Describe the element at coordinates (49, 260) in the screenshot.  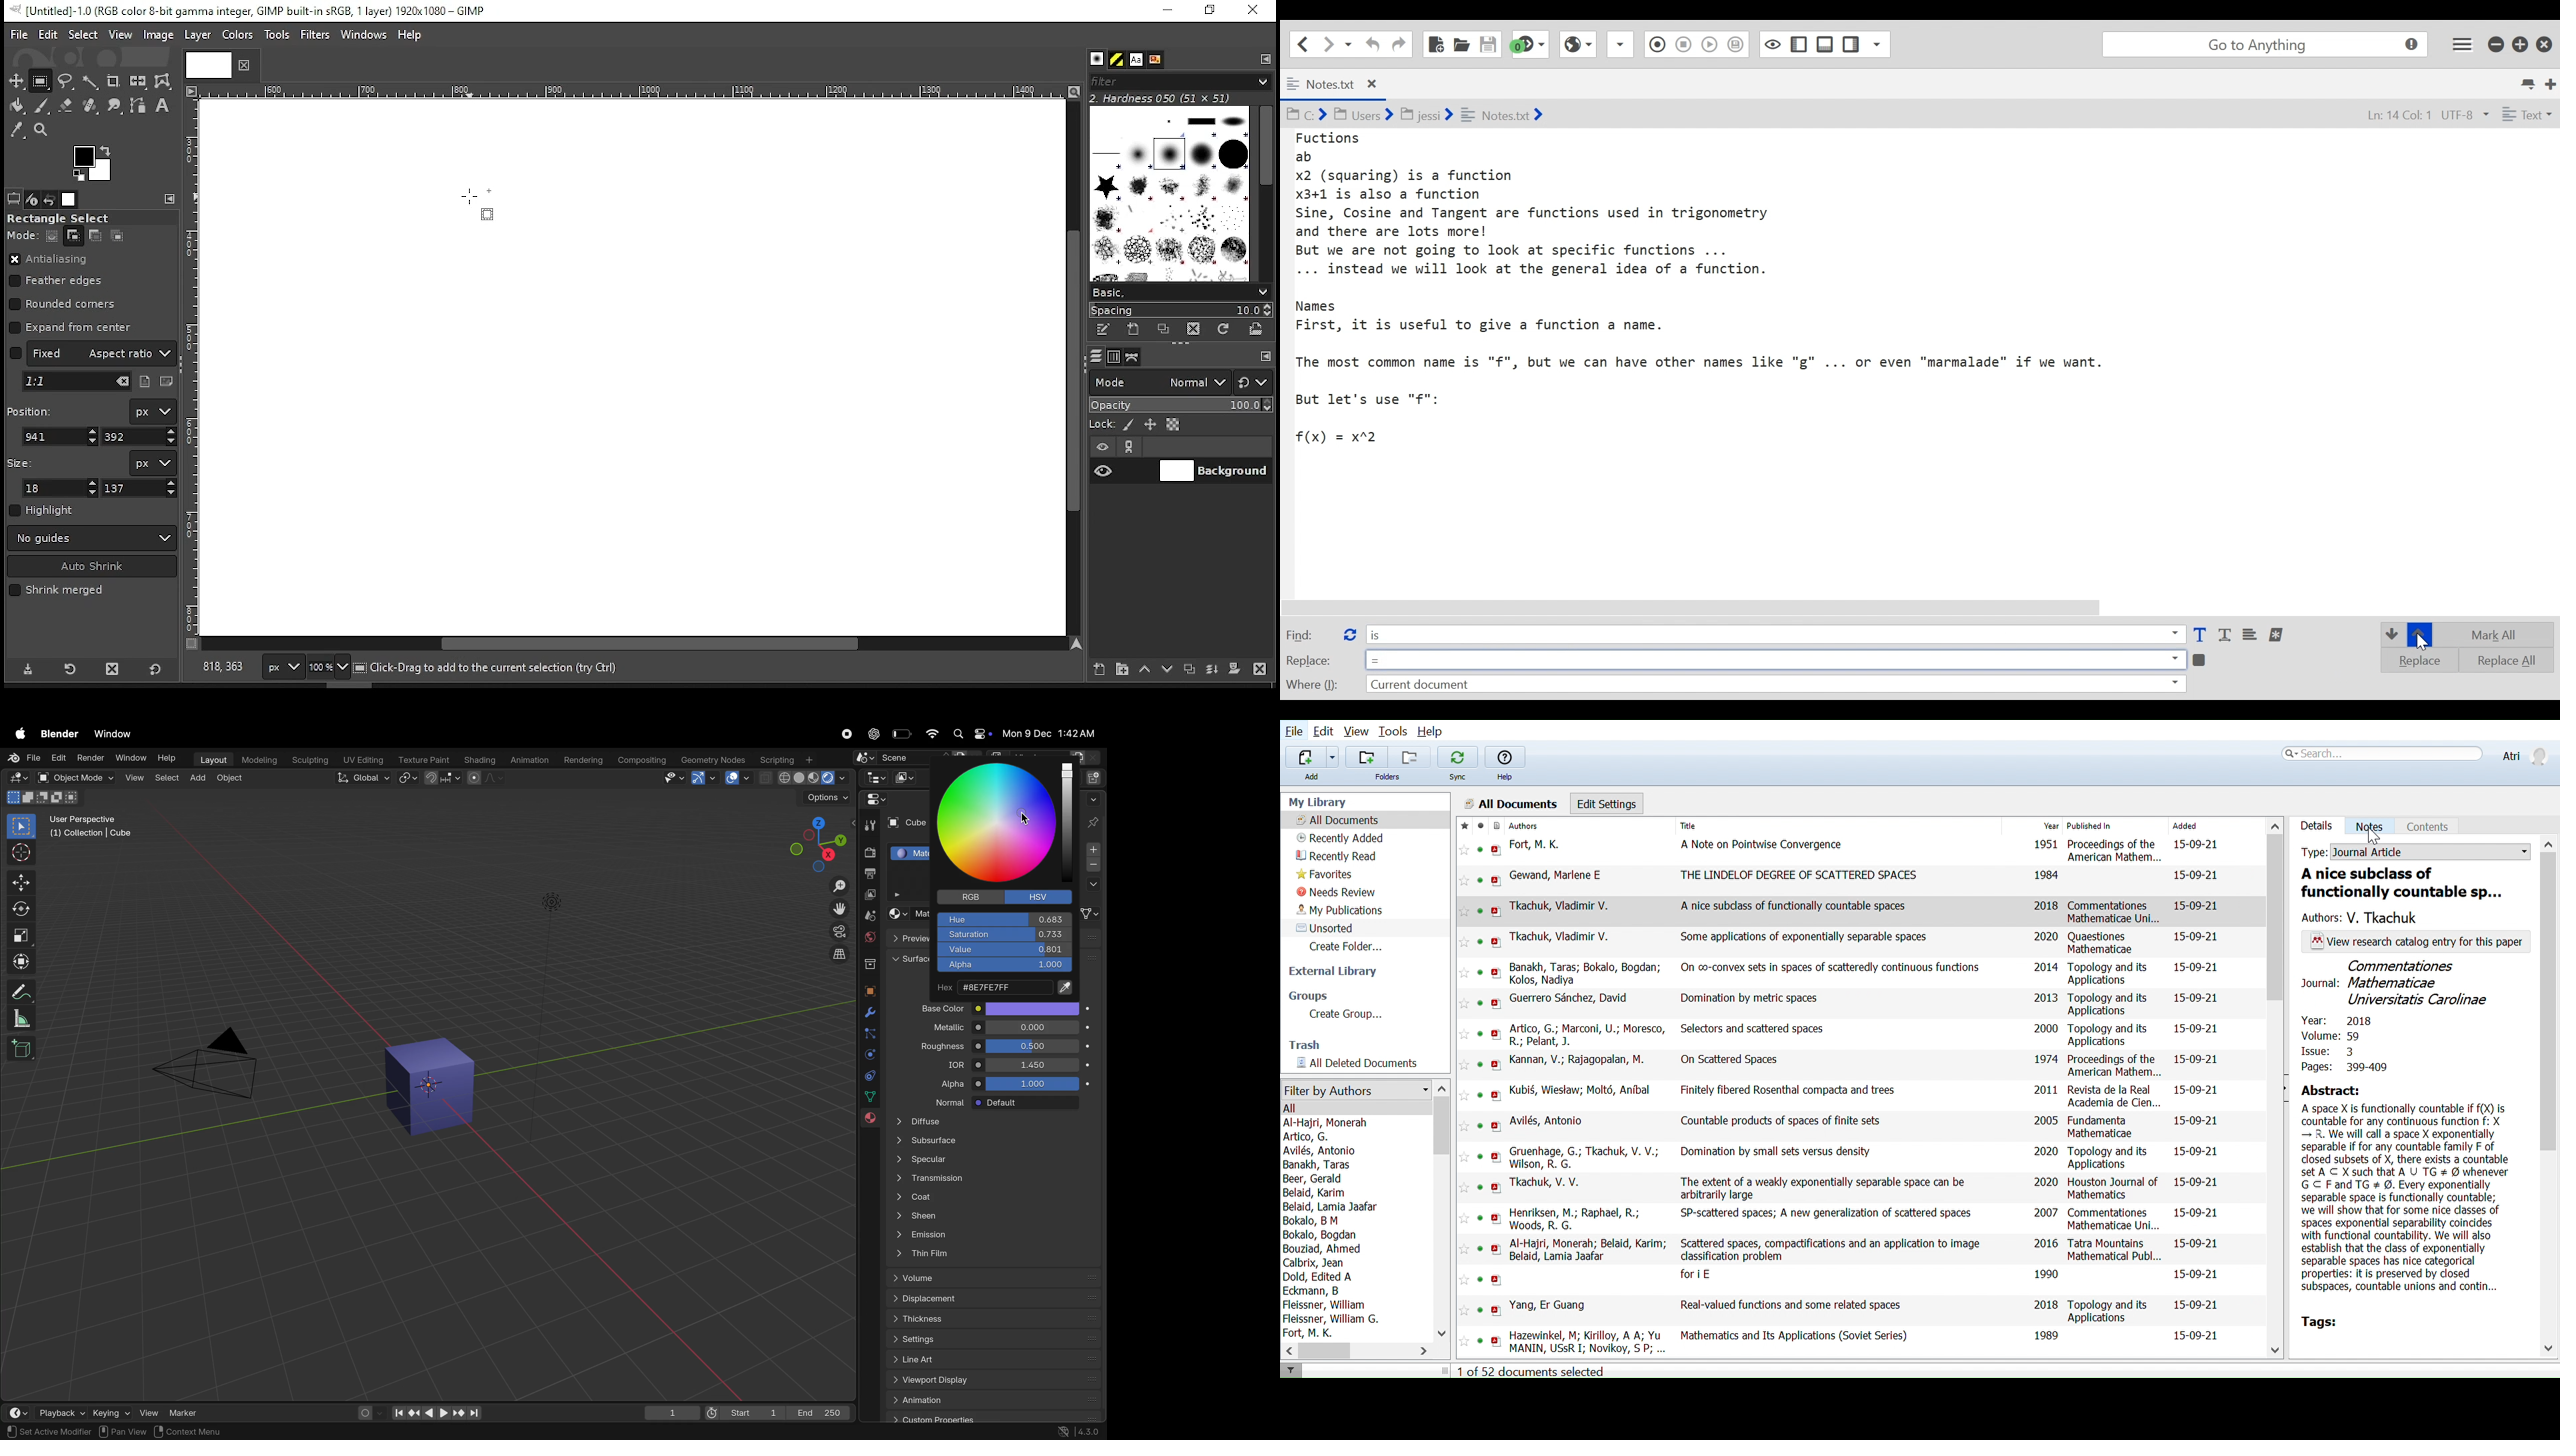
I see `antialiasing` at that location.